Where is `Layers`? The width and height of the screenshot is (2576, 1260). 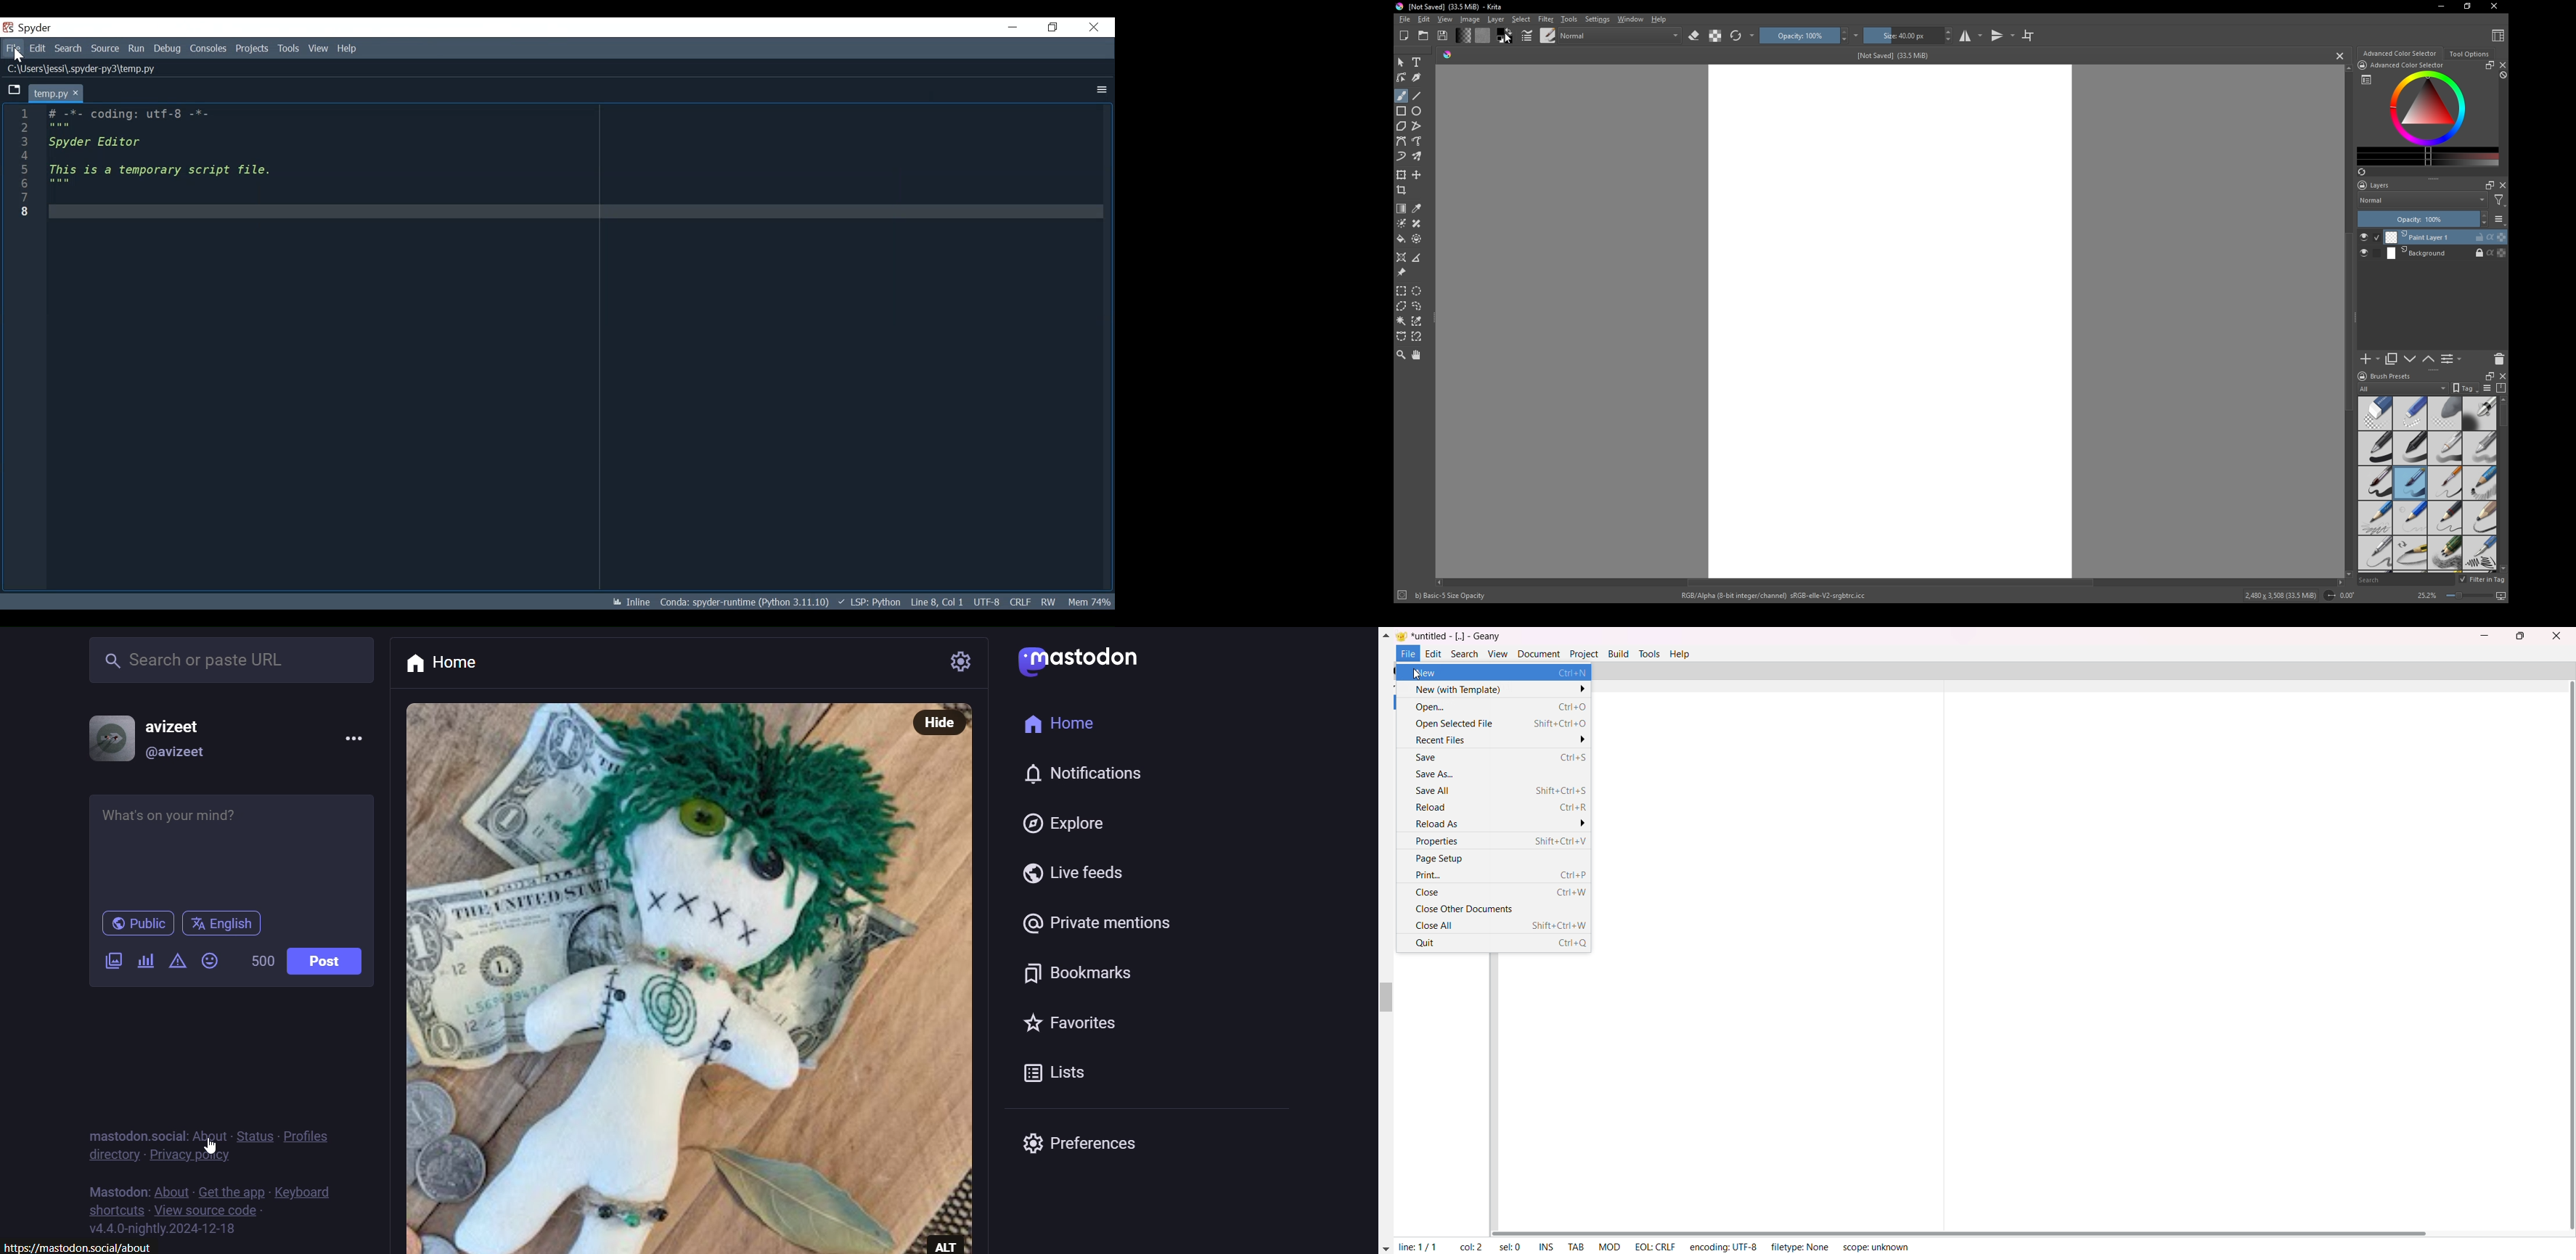 Layers is located at coordinates (2377, 185).